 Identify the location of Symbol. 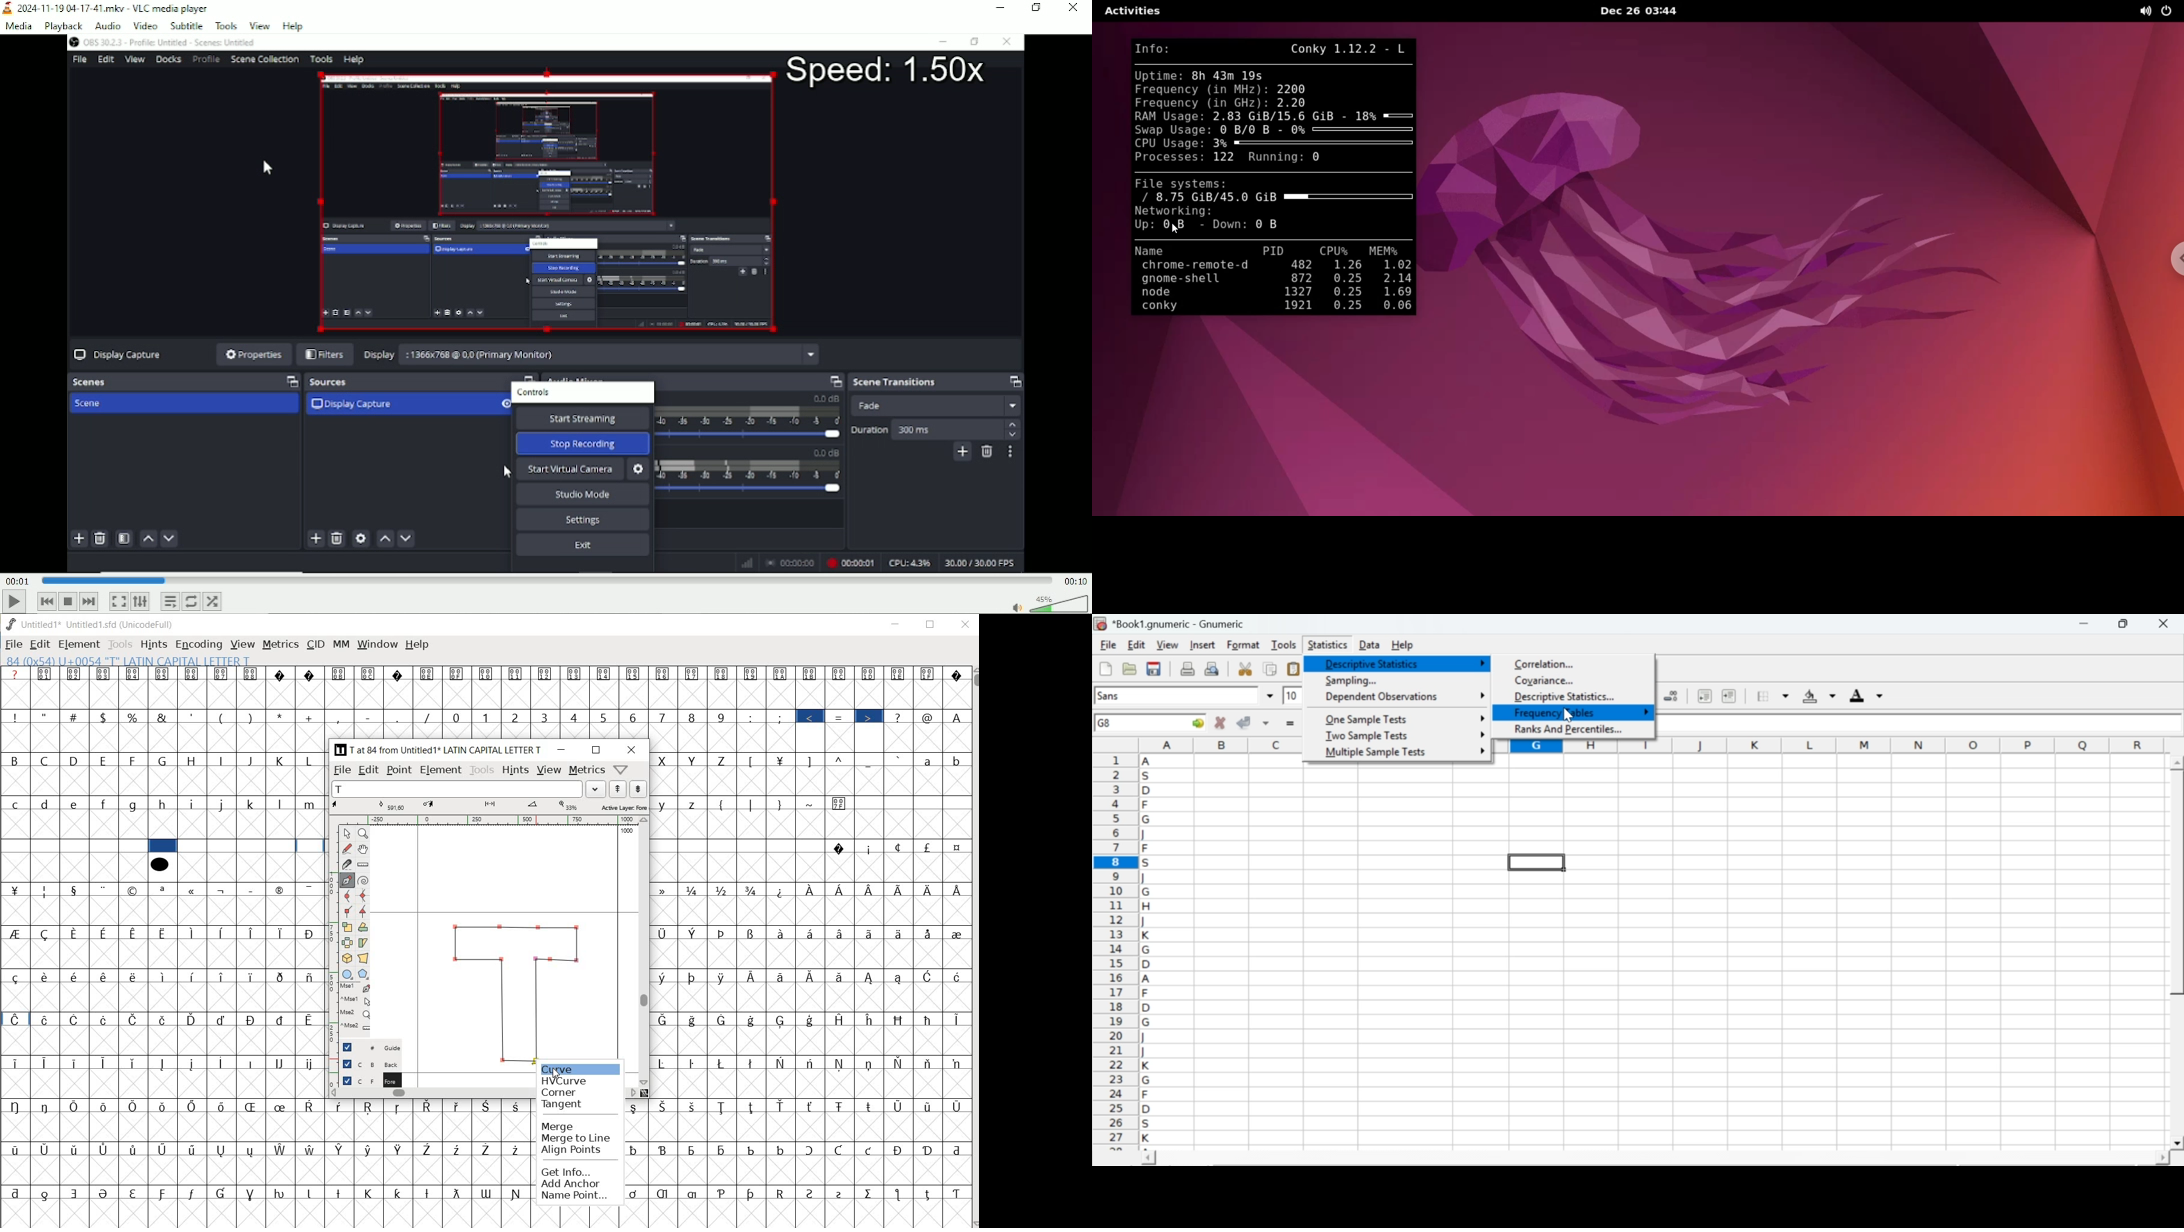
(663, 675).